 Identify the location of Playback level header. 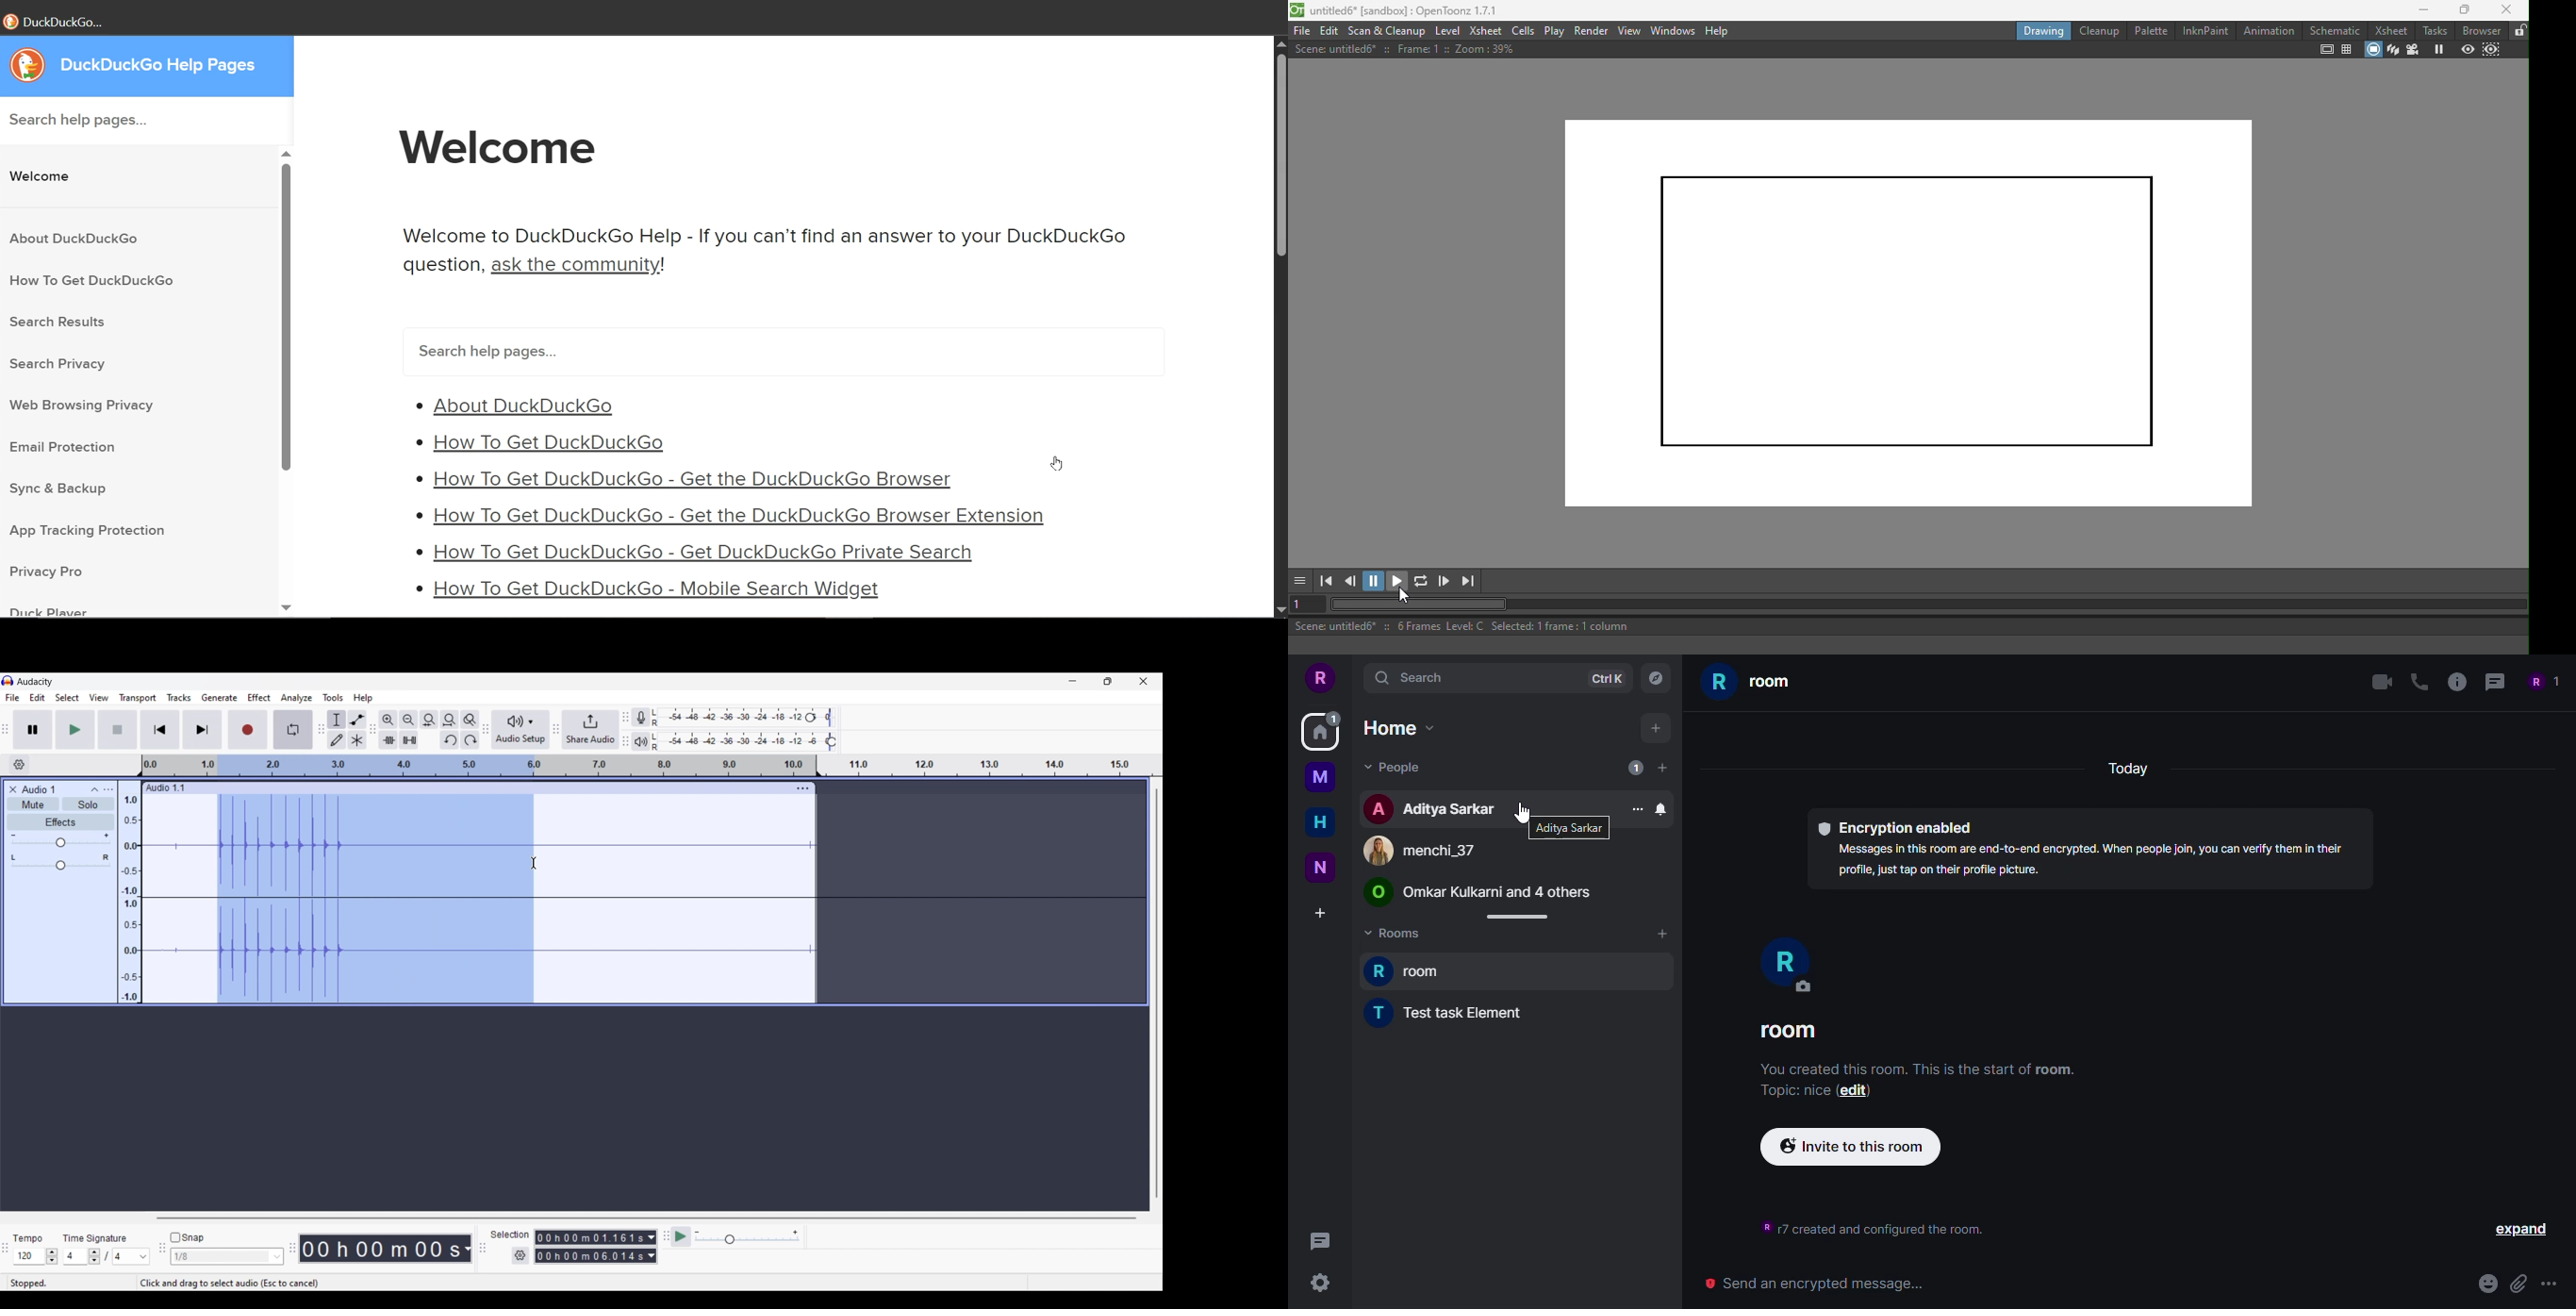
(832, 742).